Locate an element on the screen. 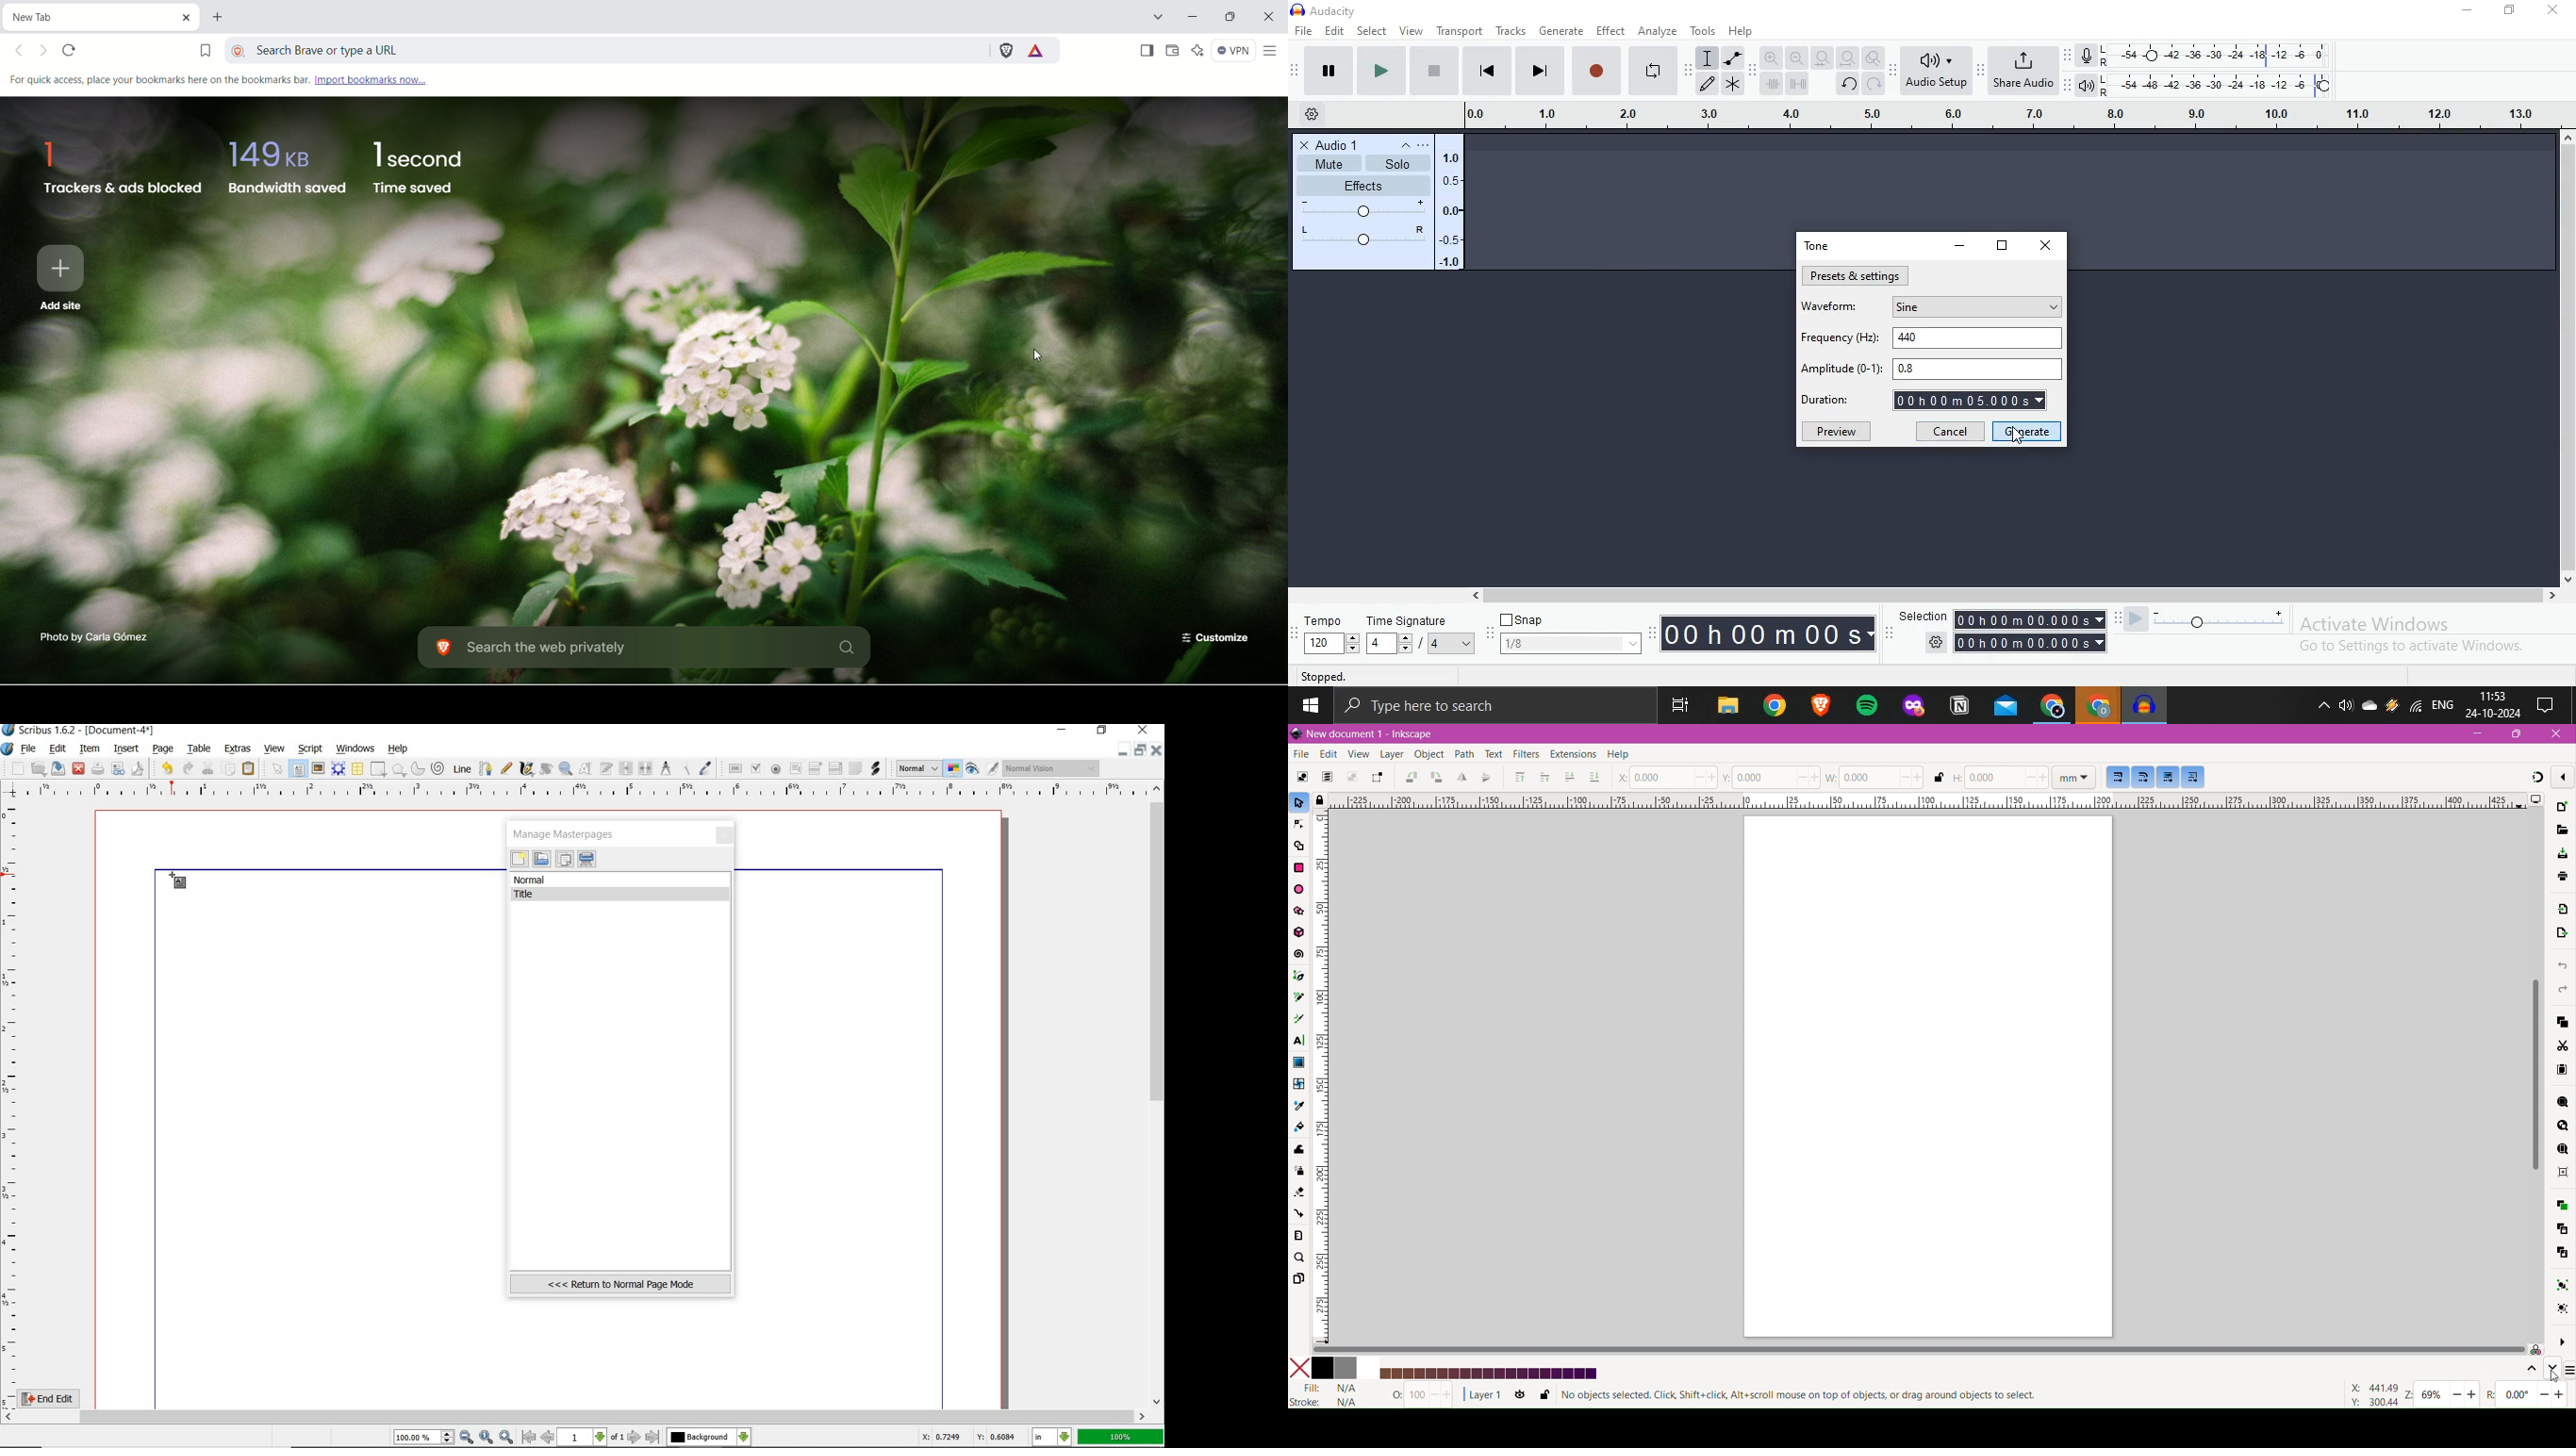 The height and width of the screenshot is (1456, 2576). Stop is located at coordinates (1598, 69).